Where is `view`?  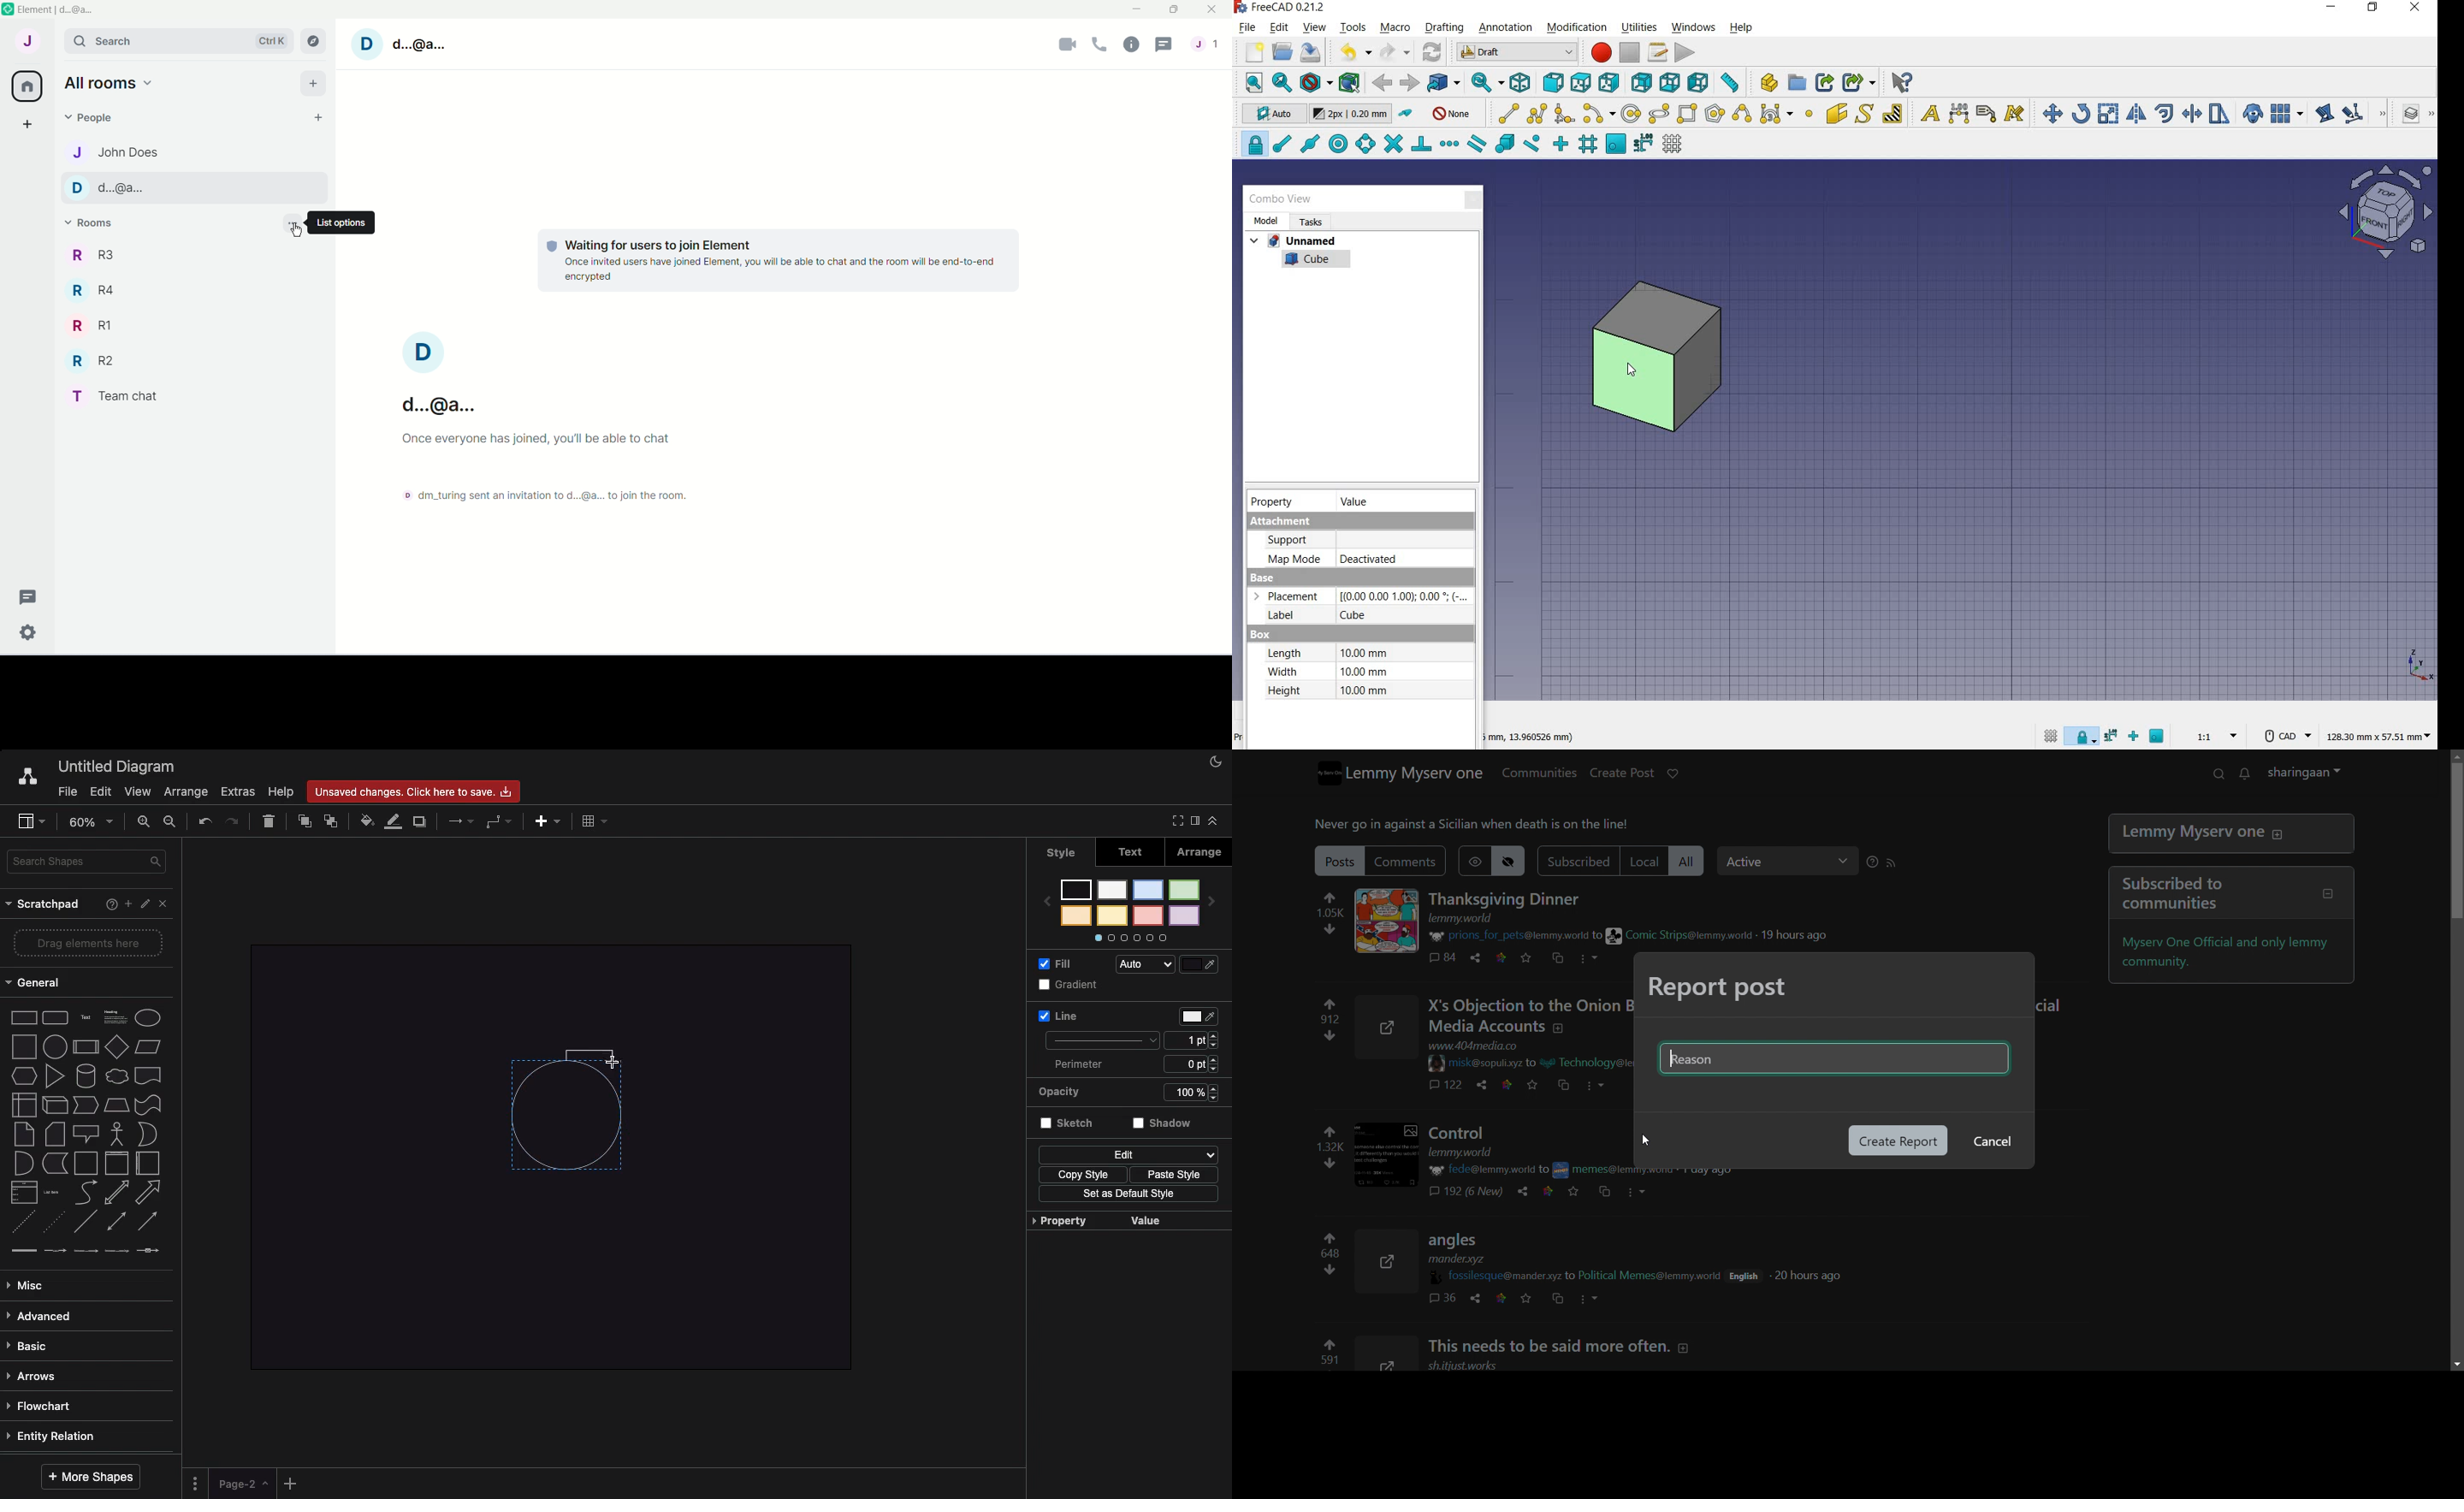 view is located at coordinates (1315, 27).